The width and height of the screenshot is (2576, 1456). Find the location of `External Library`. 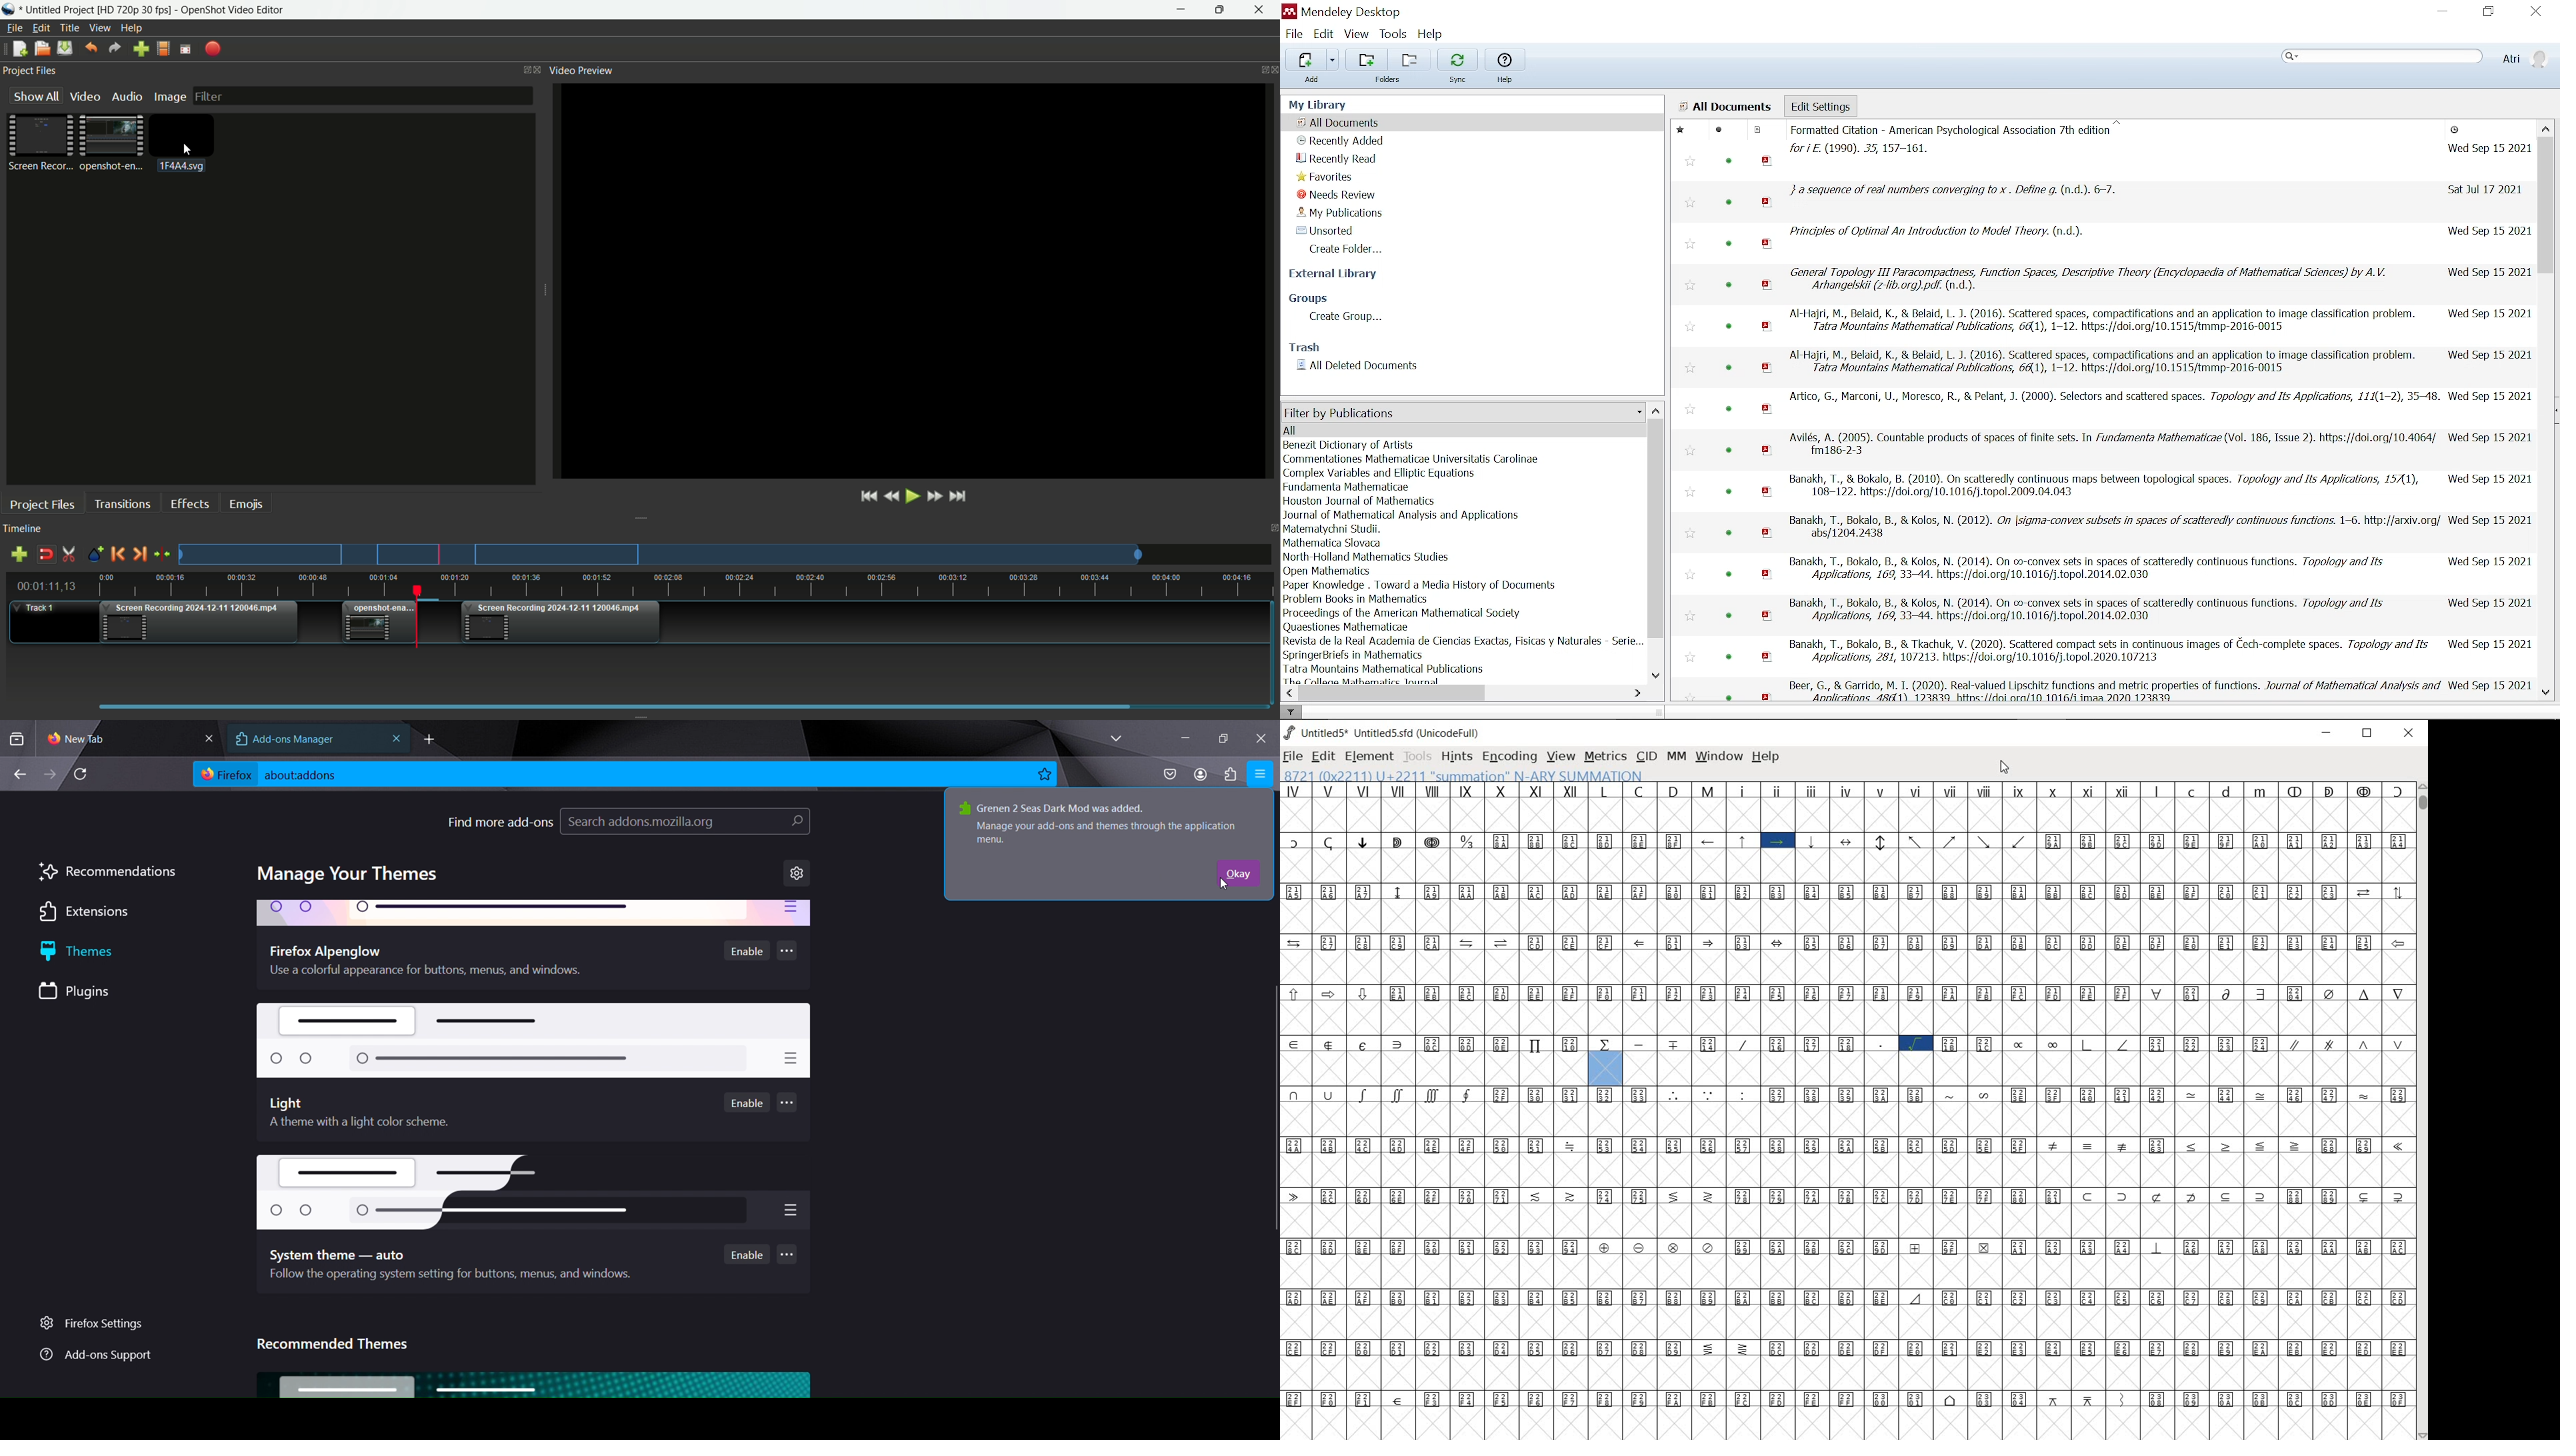

External Library is located at coordinates (1336, 276).